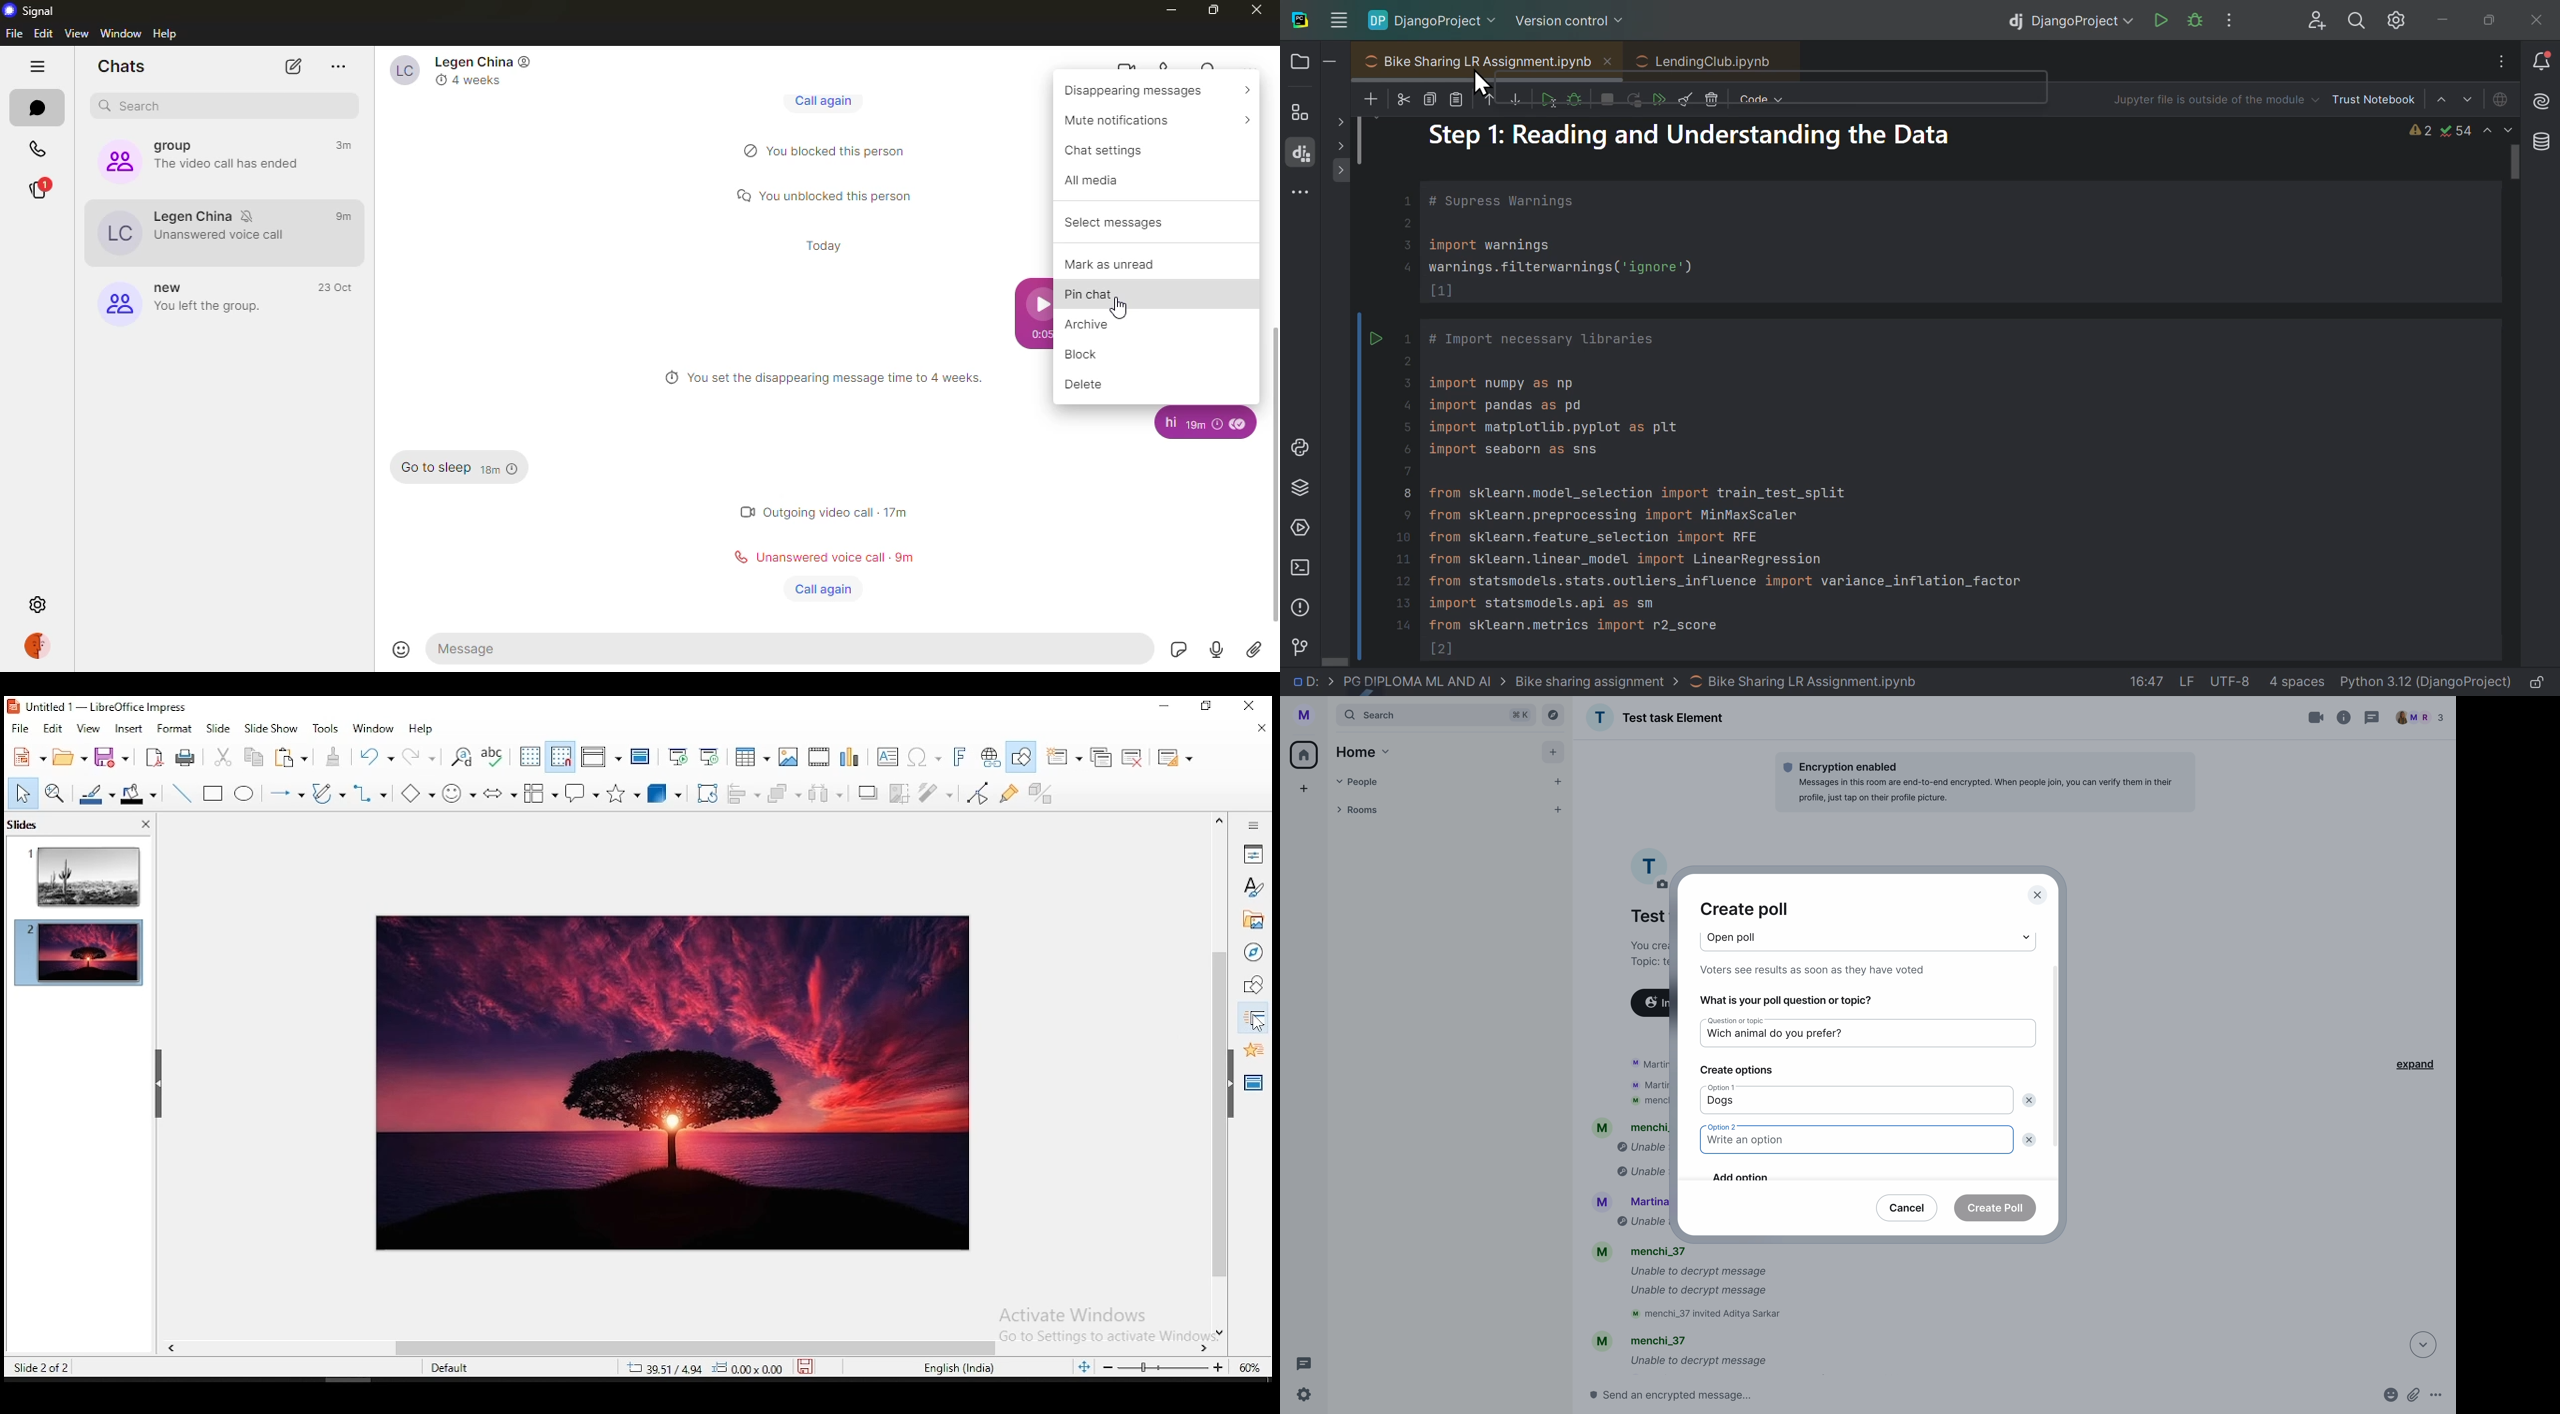 This screenshot has width=2576, height=1428. Describe the element at coordinates (641, 754) in the screenshot. I see `master slide` at that location.